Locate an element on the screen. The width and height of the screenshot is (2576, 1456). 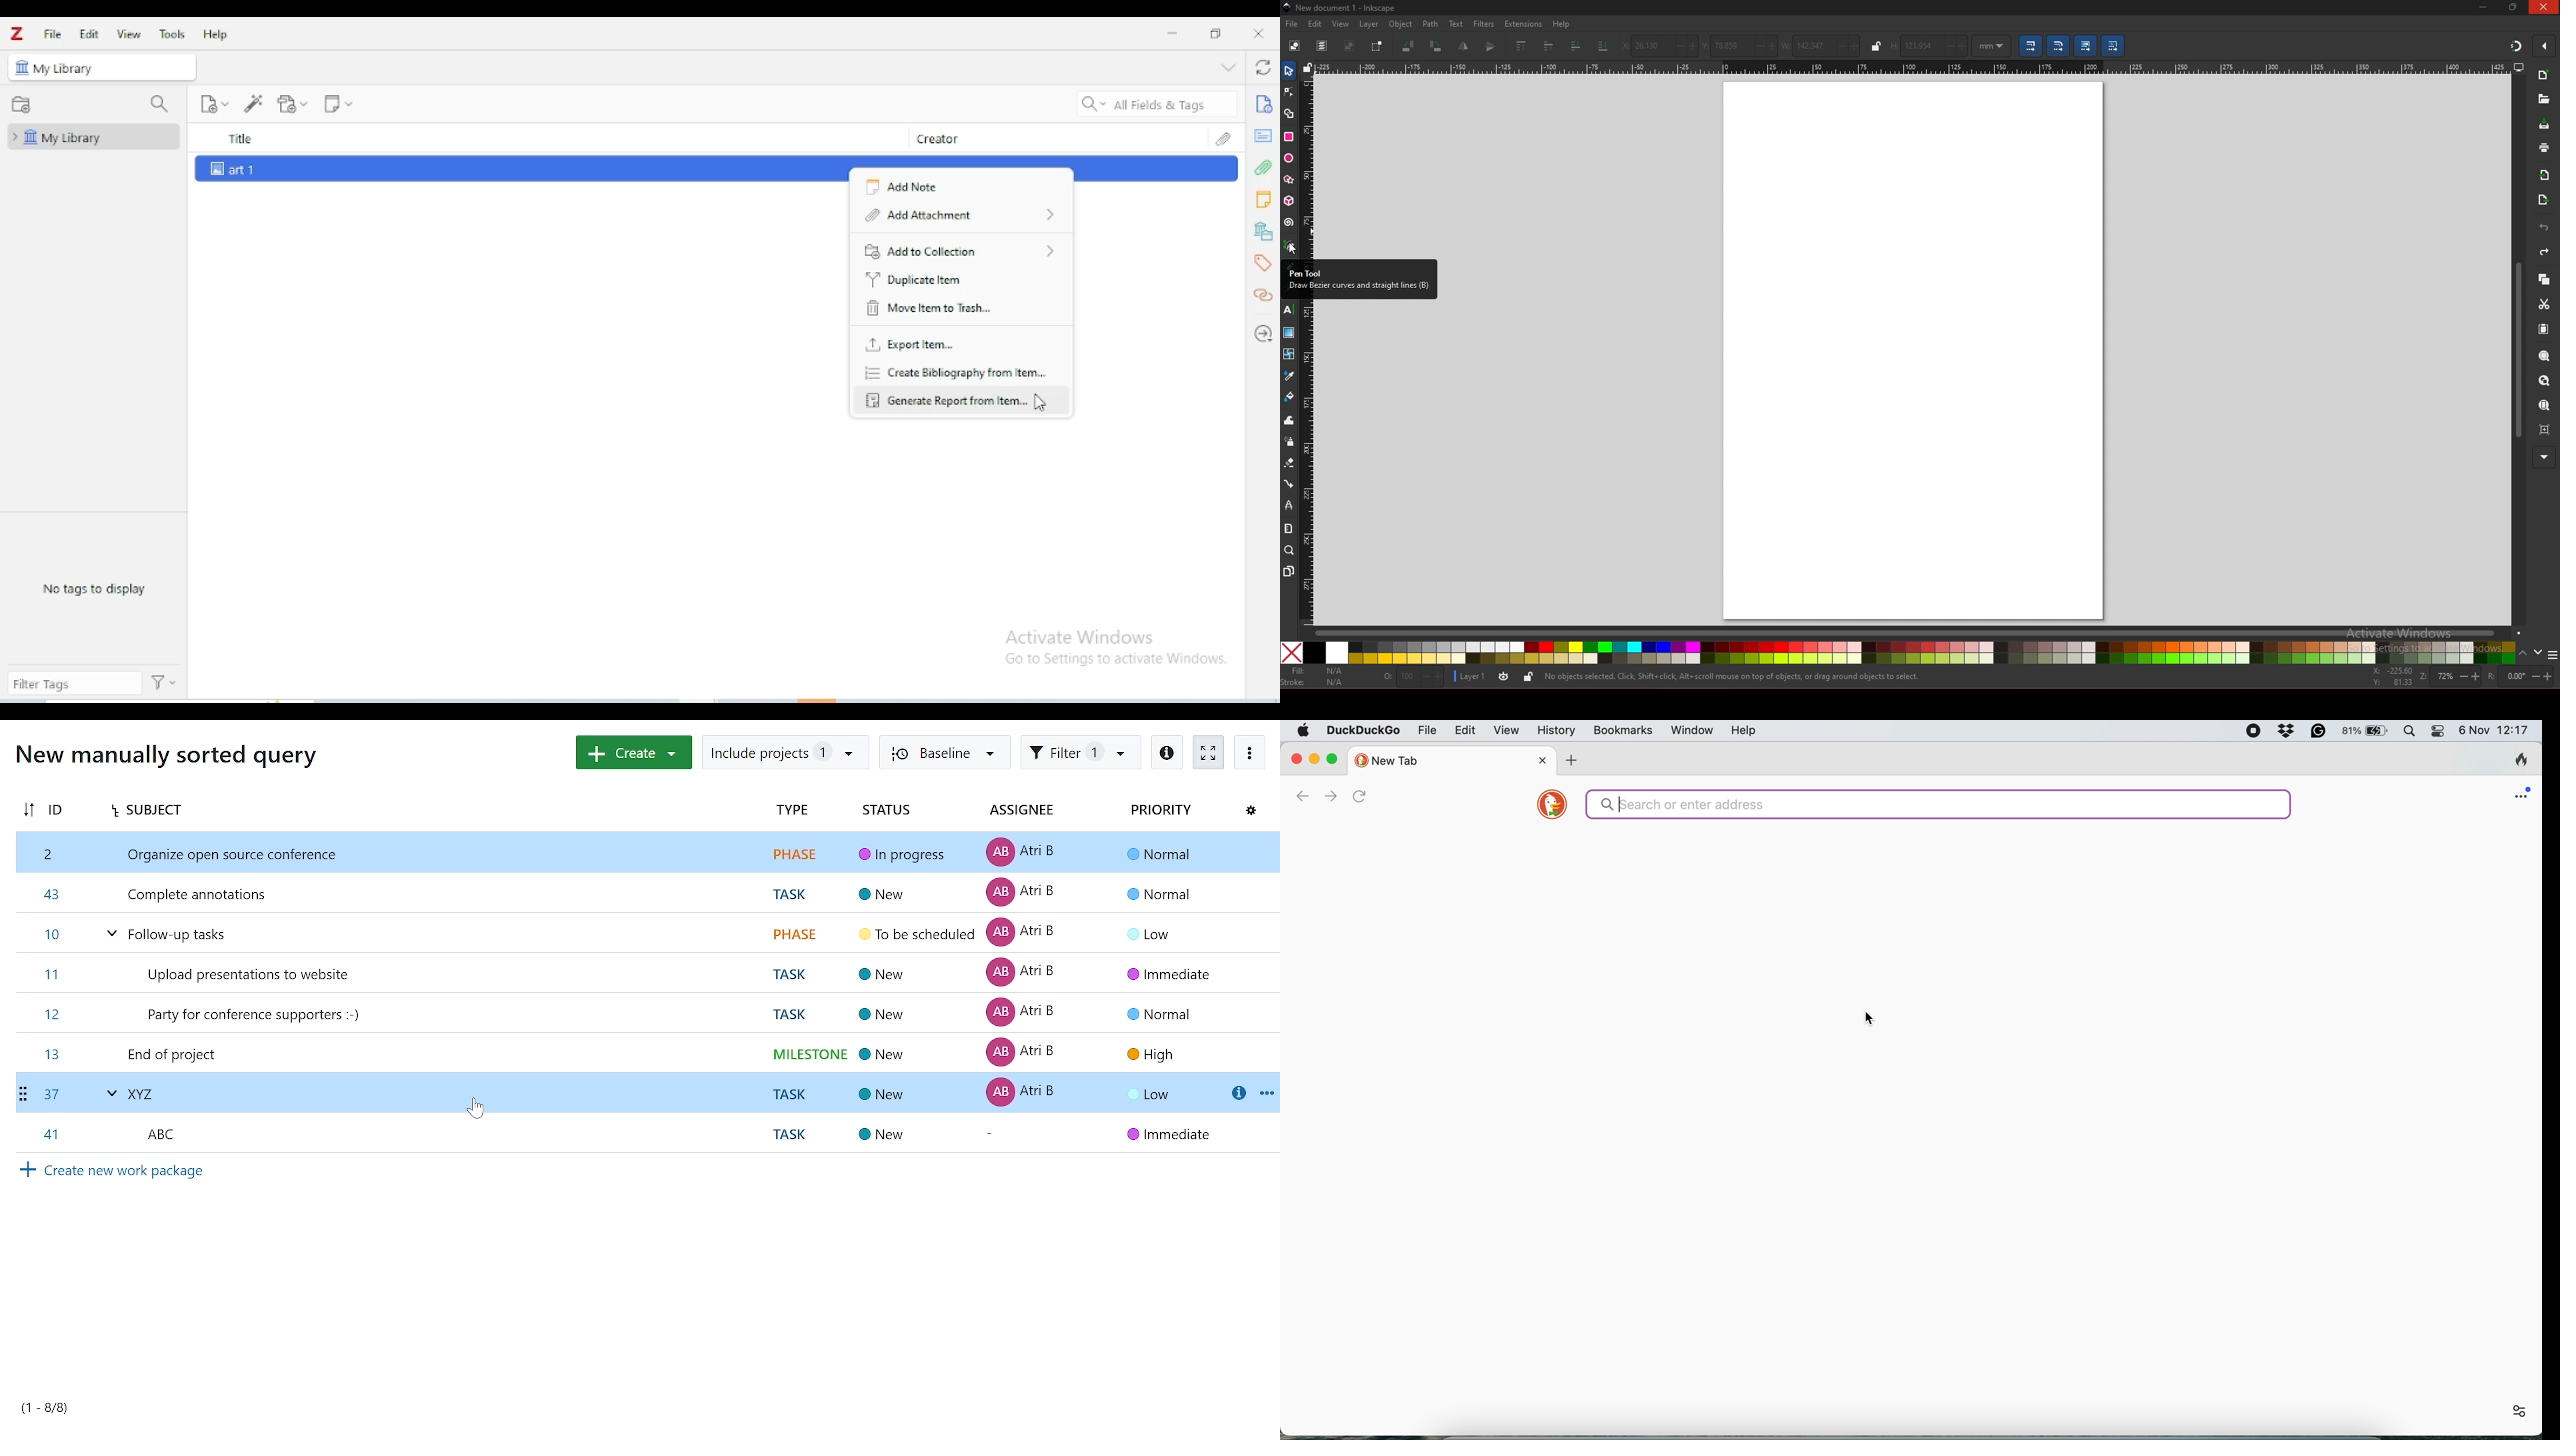
maximize is located at coordinates (1214, 32).